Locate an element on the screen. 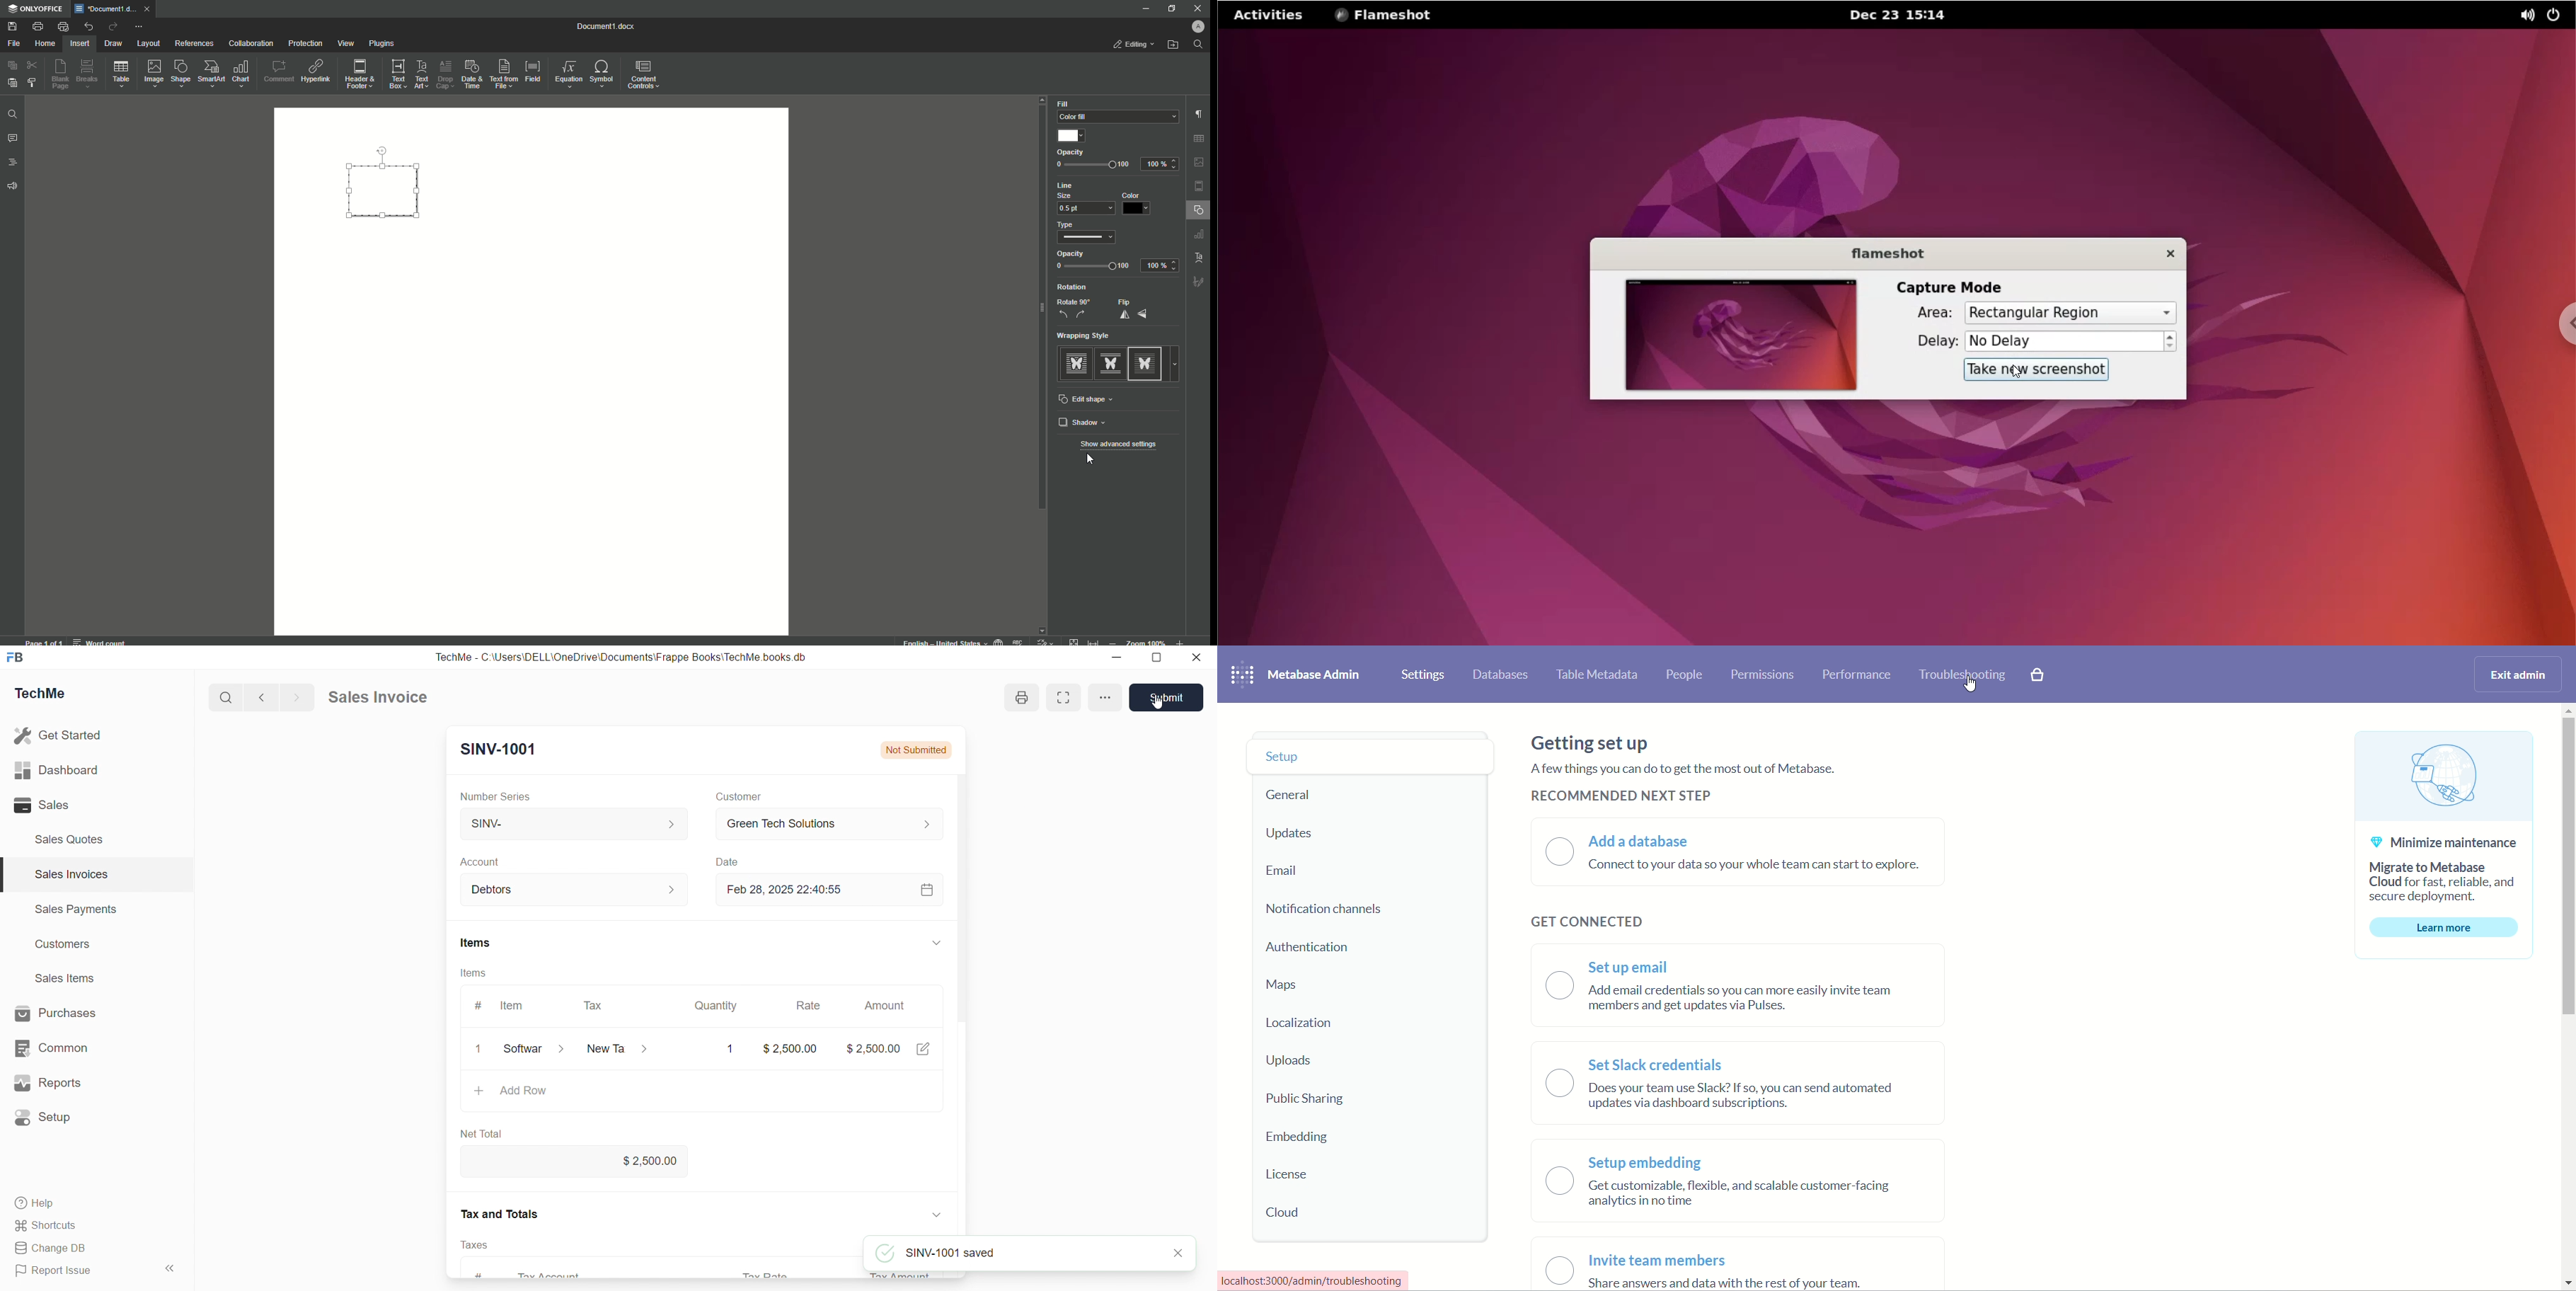 Image resolution: width=2576 pixels, height=1316 pixels. Collaboration is located at coordinates (251, 45).